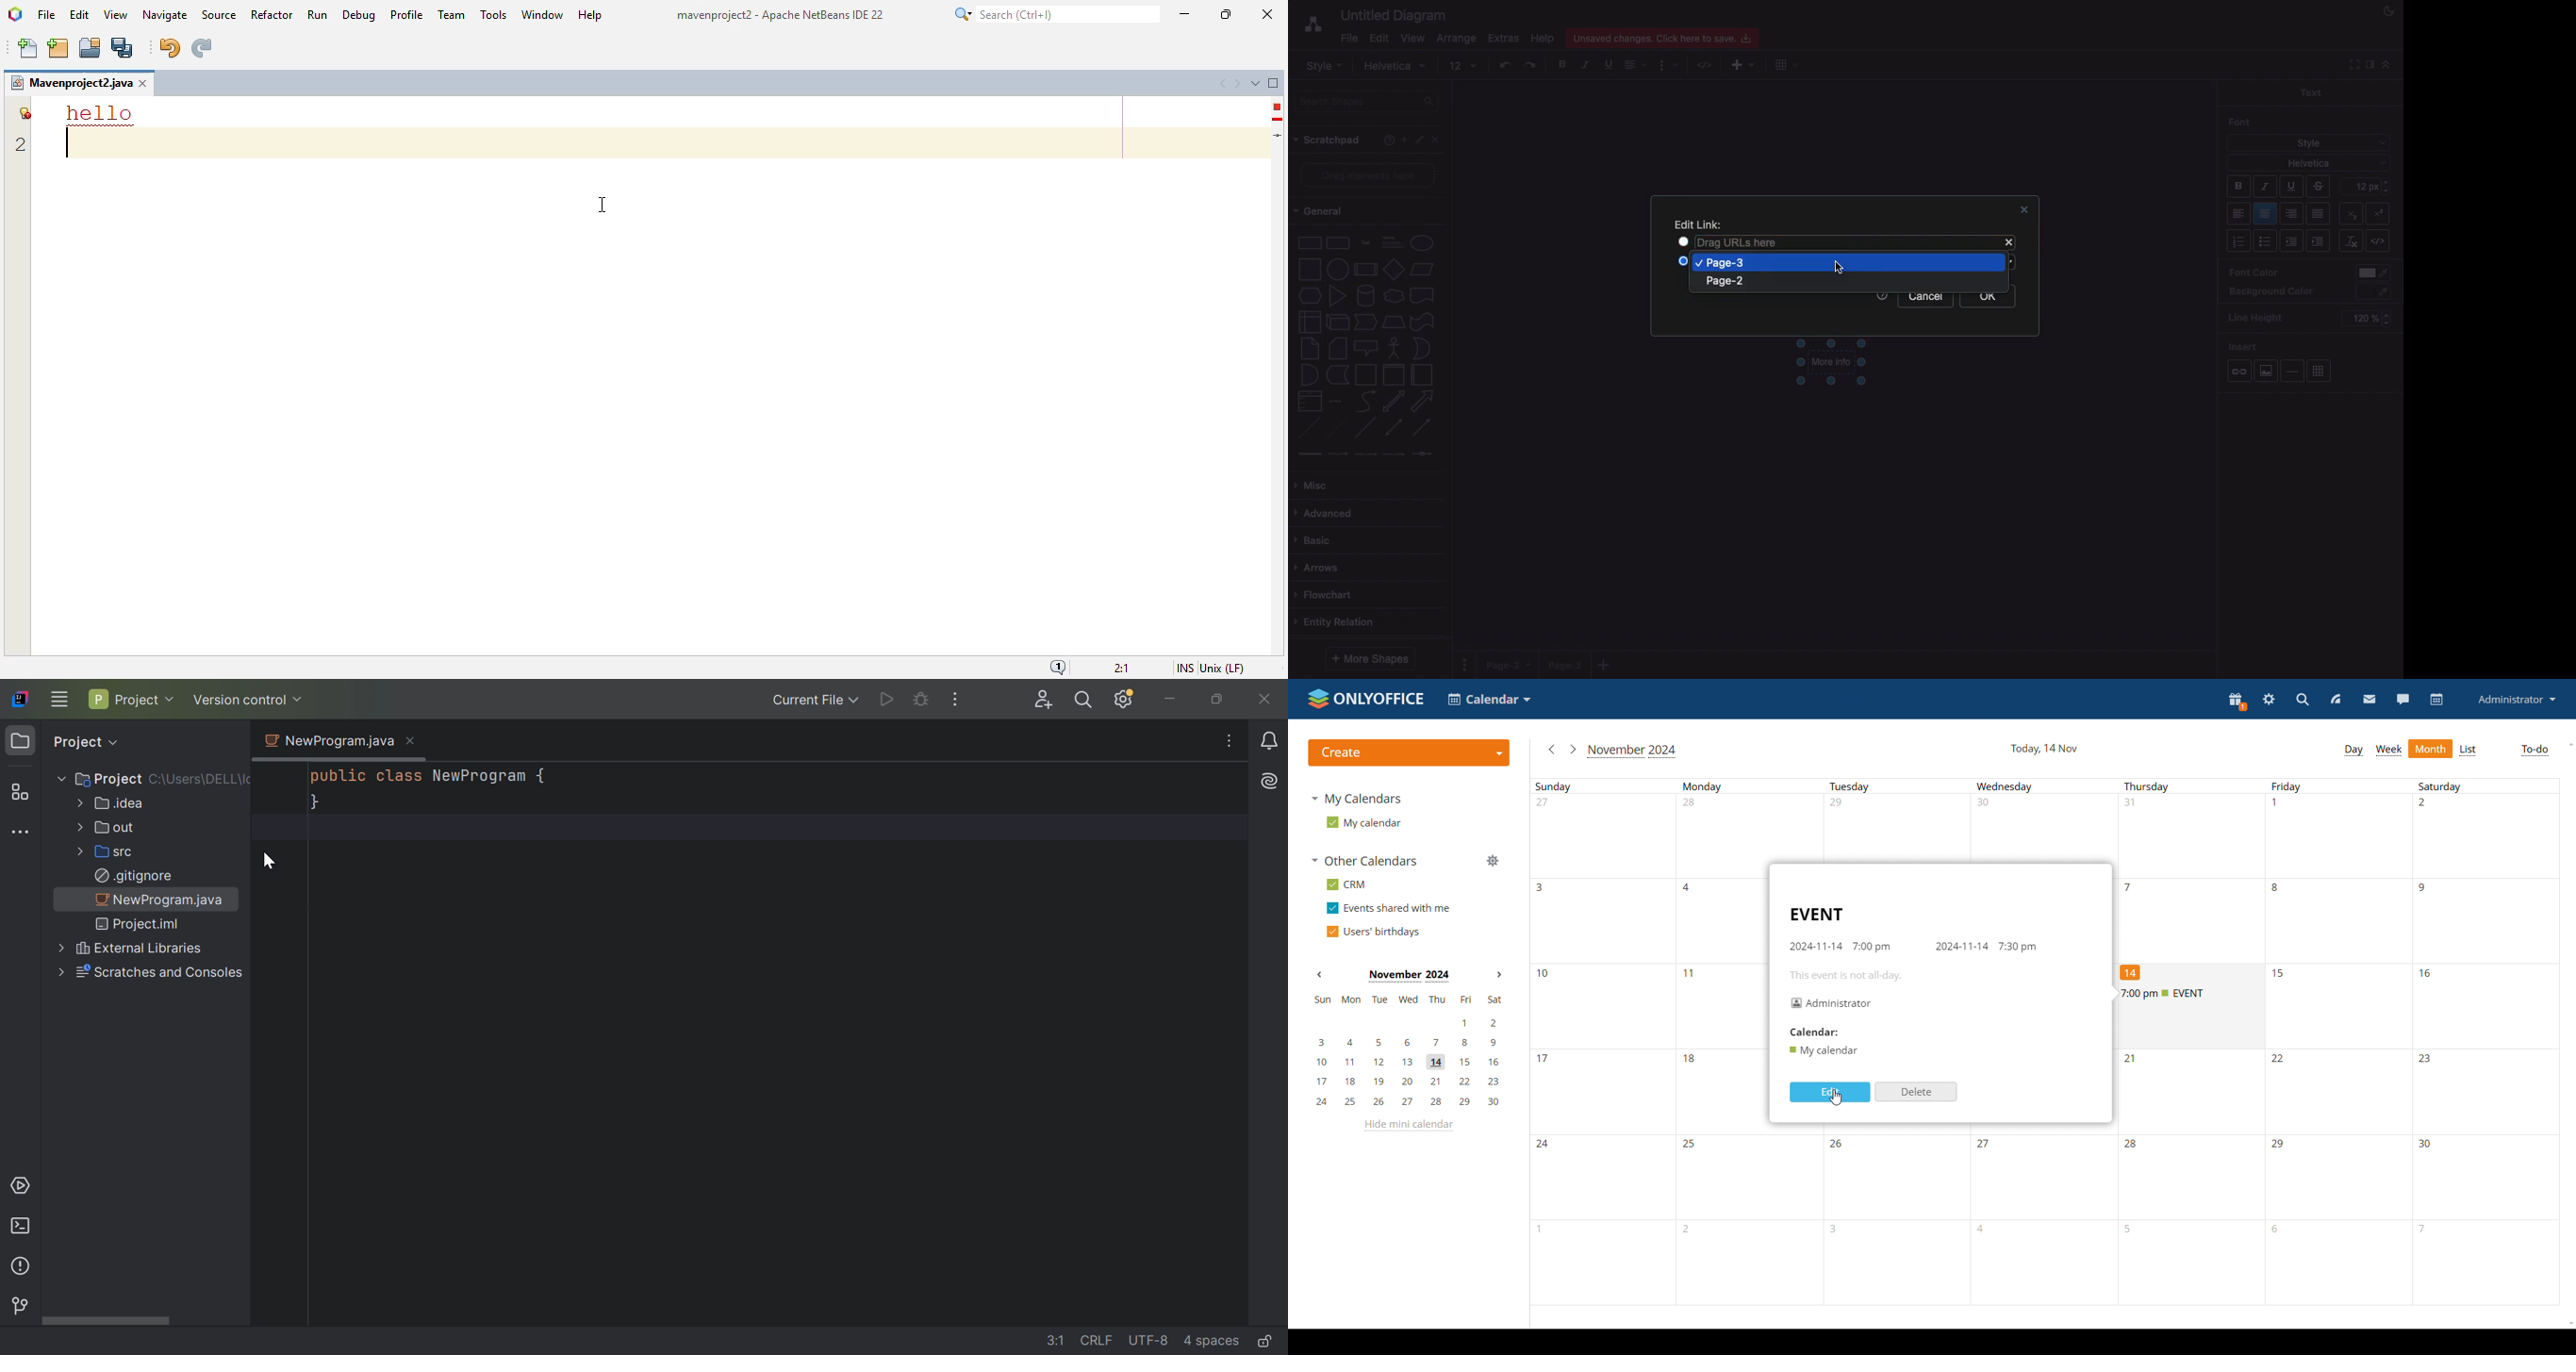 This screenshot has height=1372, width=2576. What do you see at coordinates (1422, 269) in the screenshot?
I see `parallelogram` at bounding box center [1422, 269].